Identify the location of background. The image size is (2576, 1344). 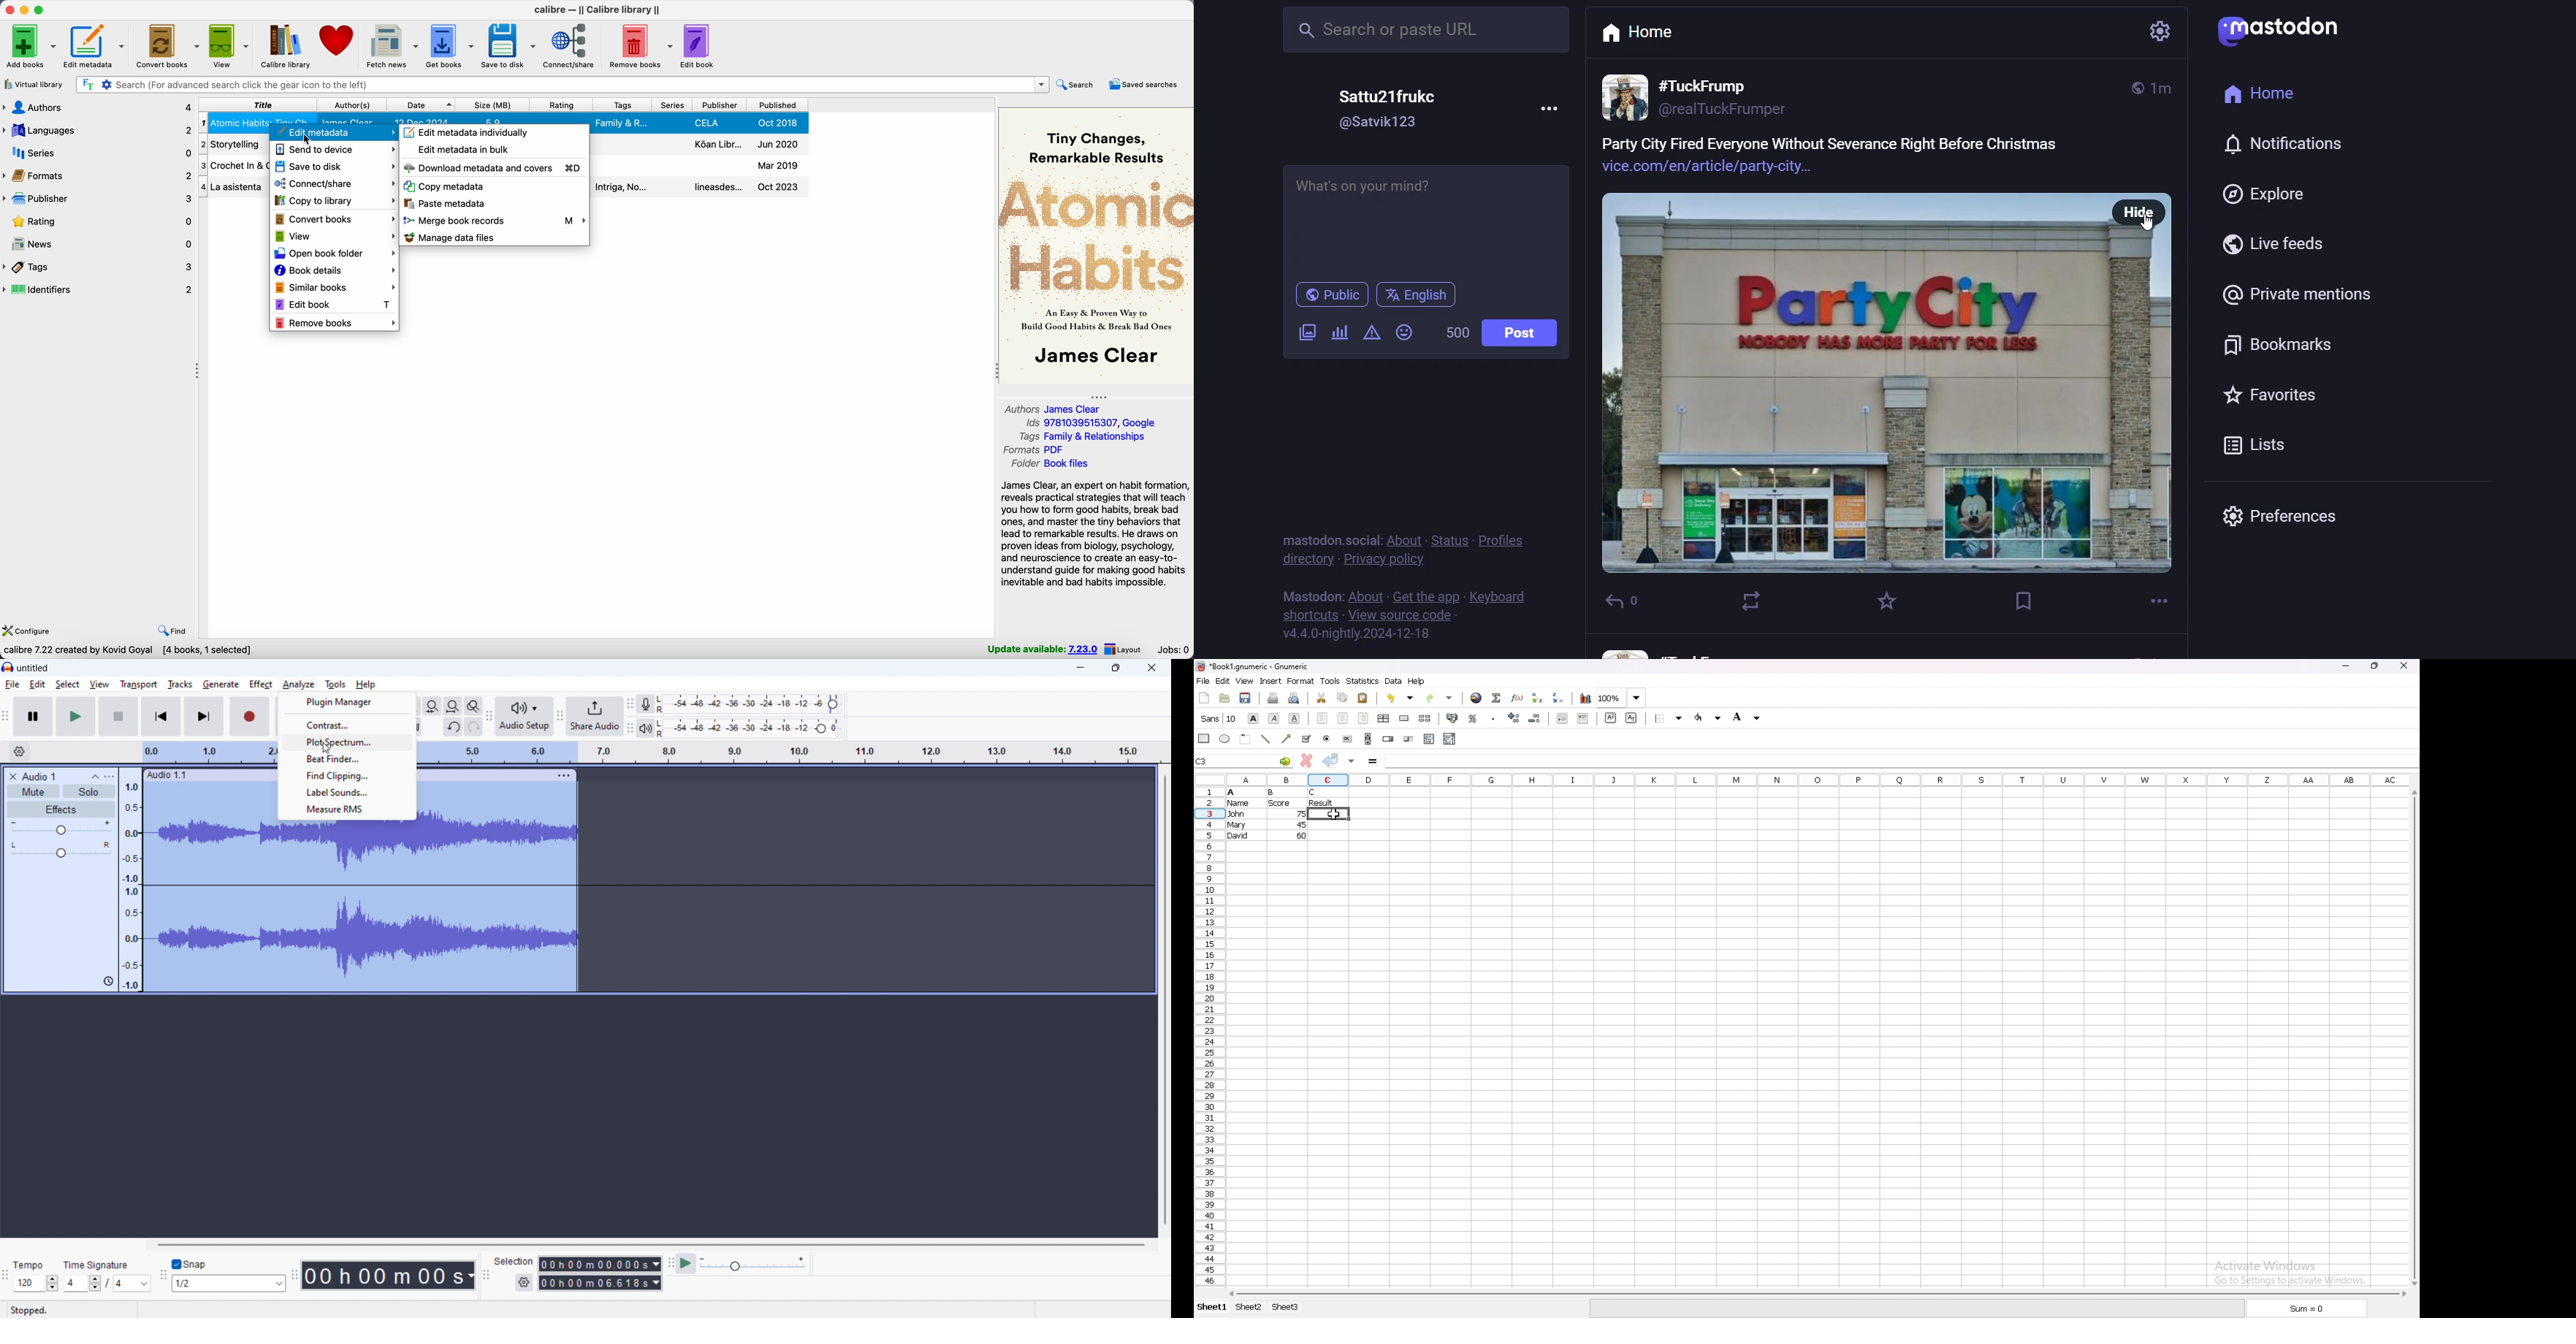
(1750, 717).